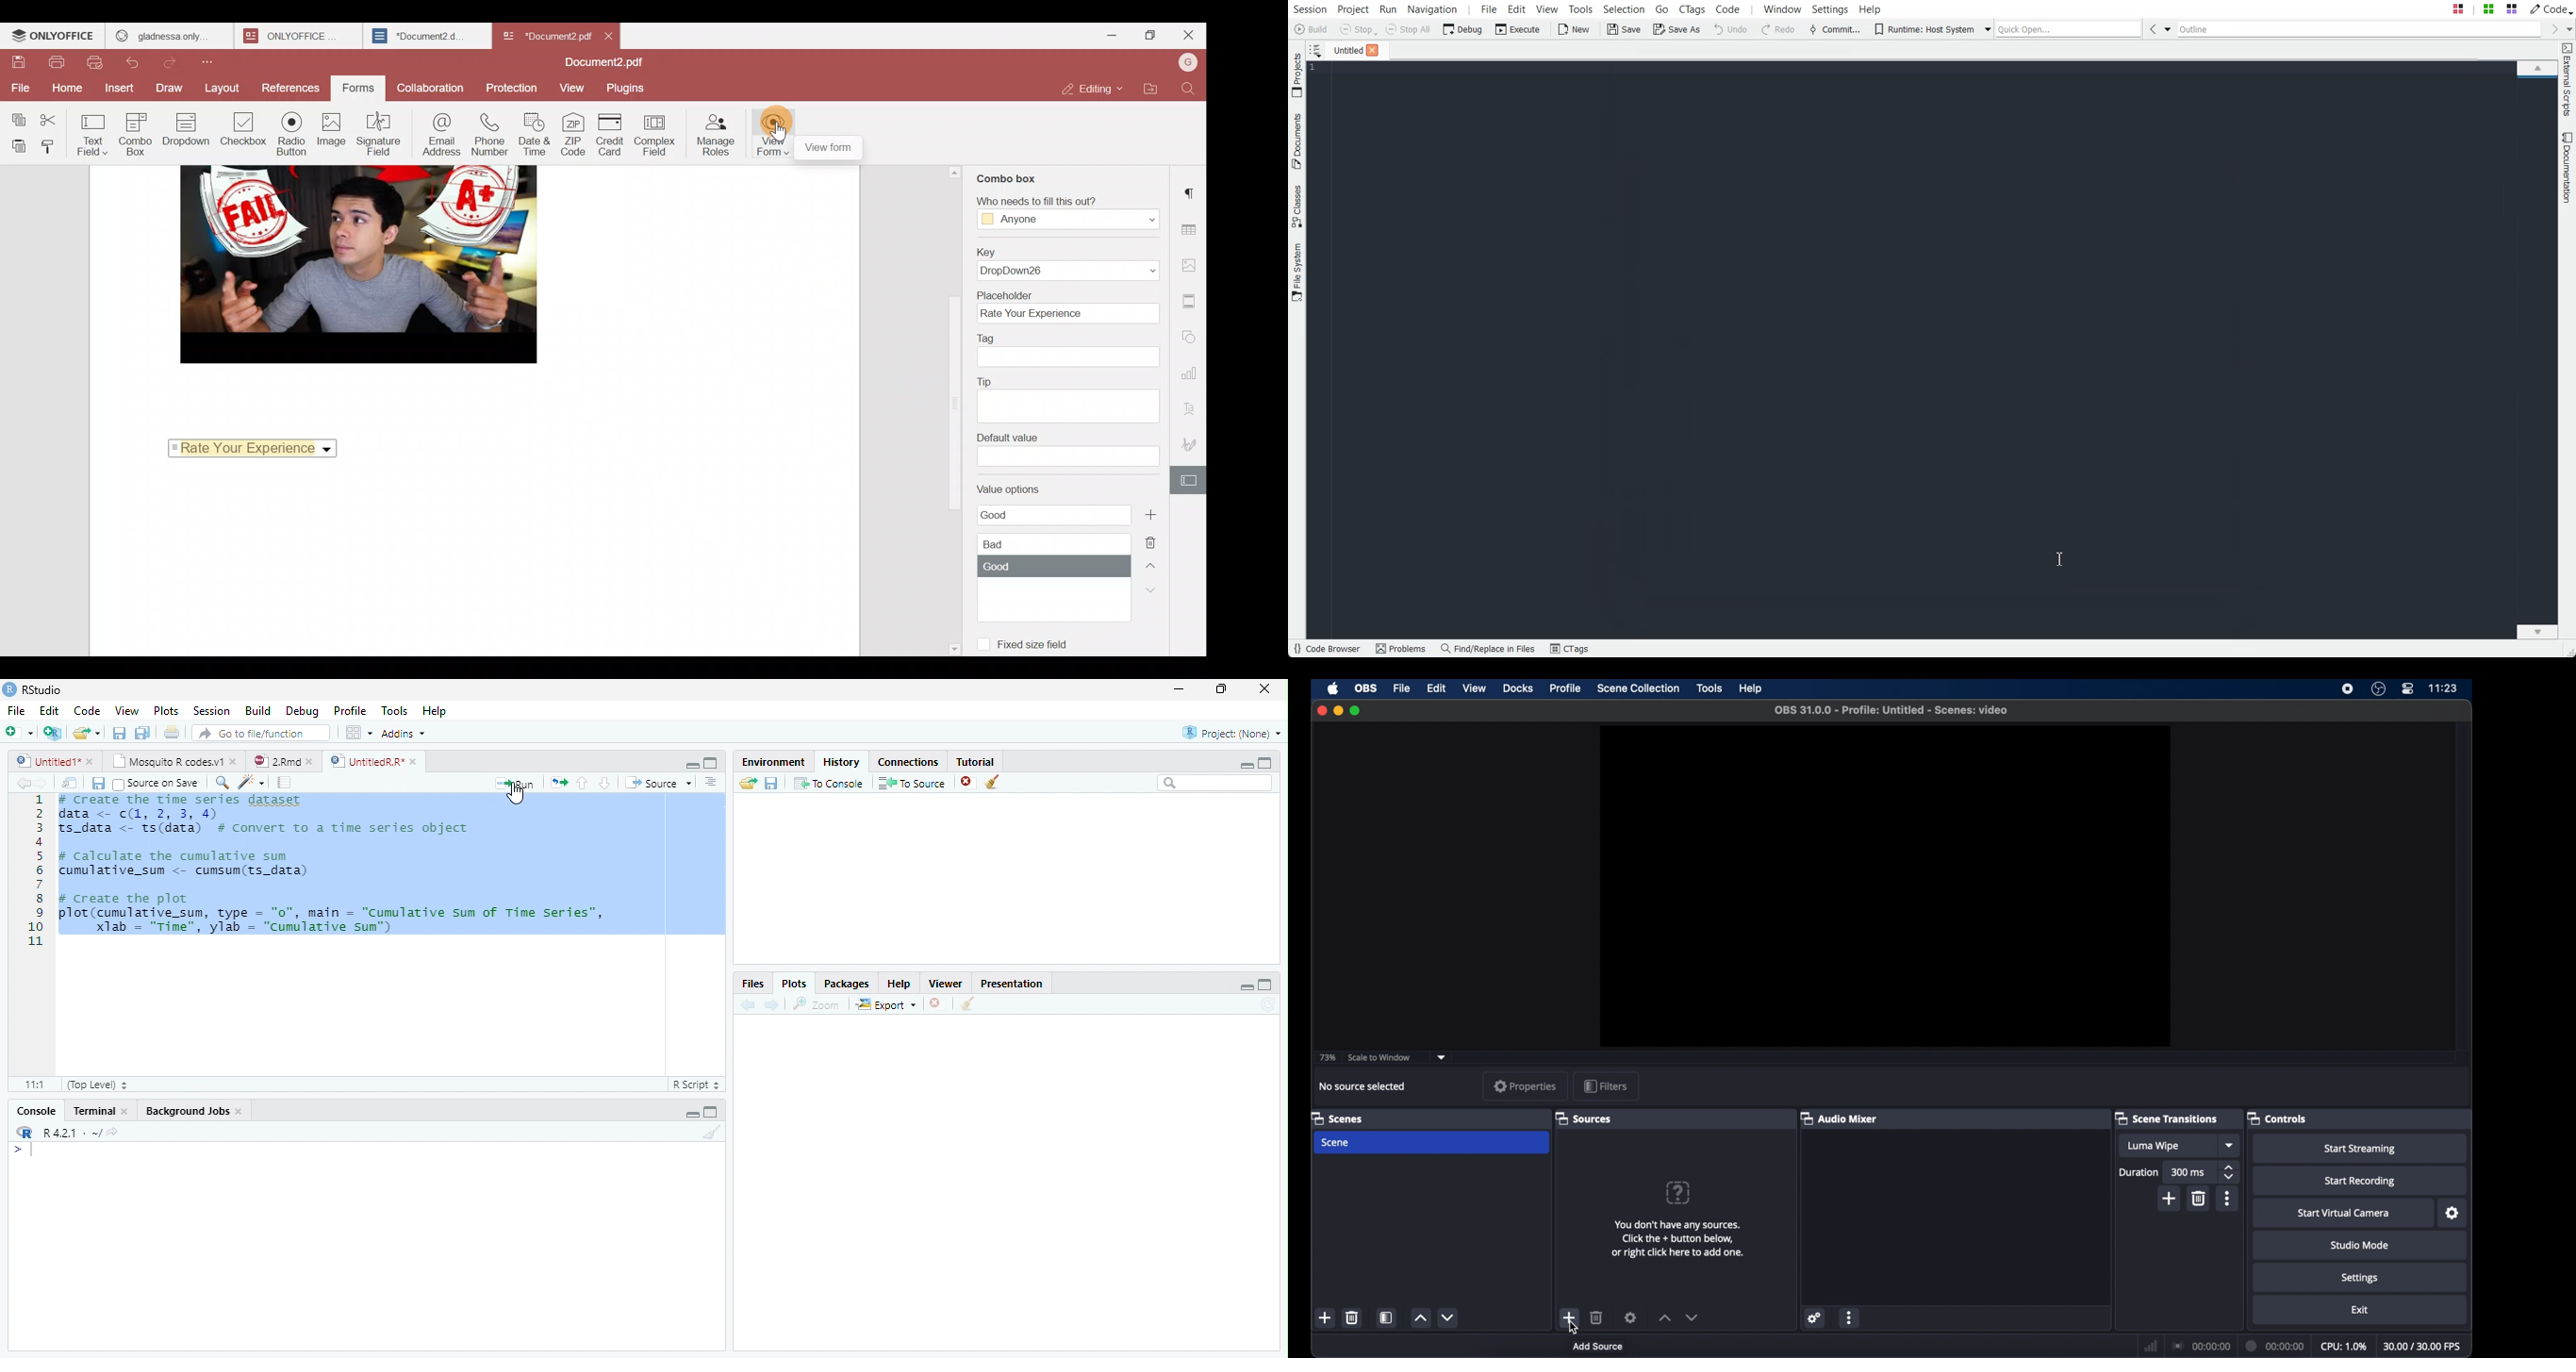  Describe the element at coordinates (1192, 375) in the screenshot. I see `Chart settings` at that location.